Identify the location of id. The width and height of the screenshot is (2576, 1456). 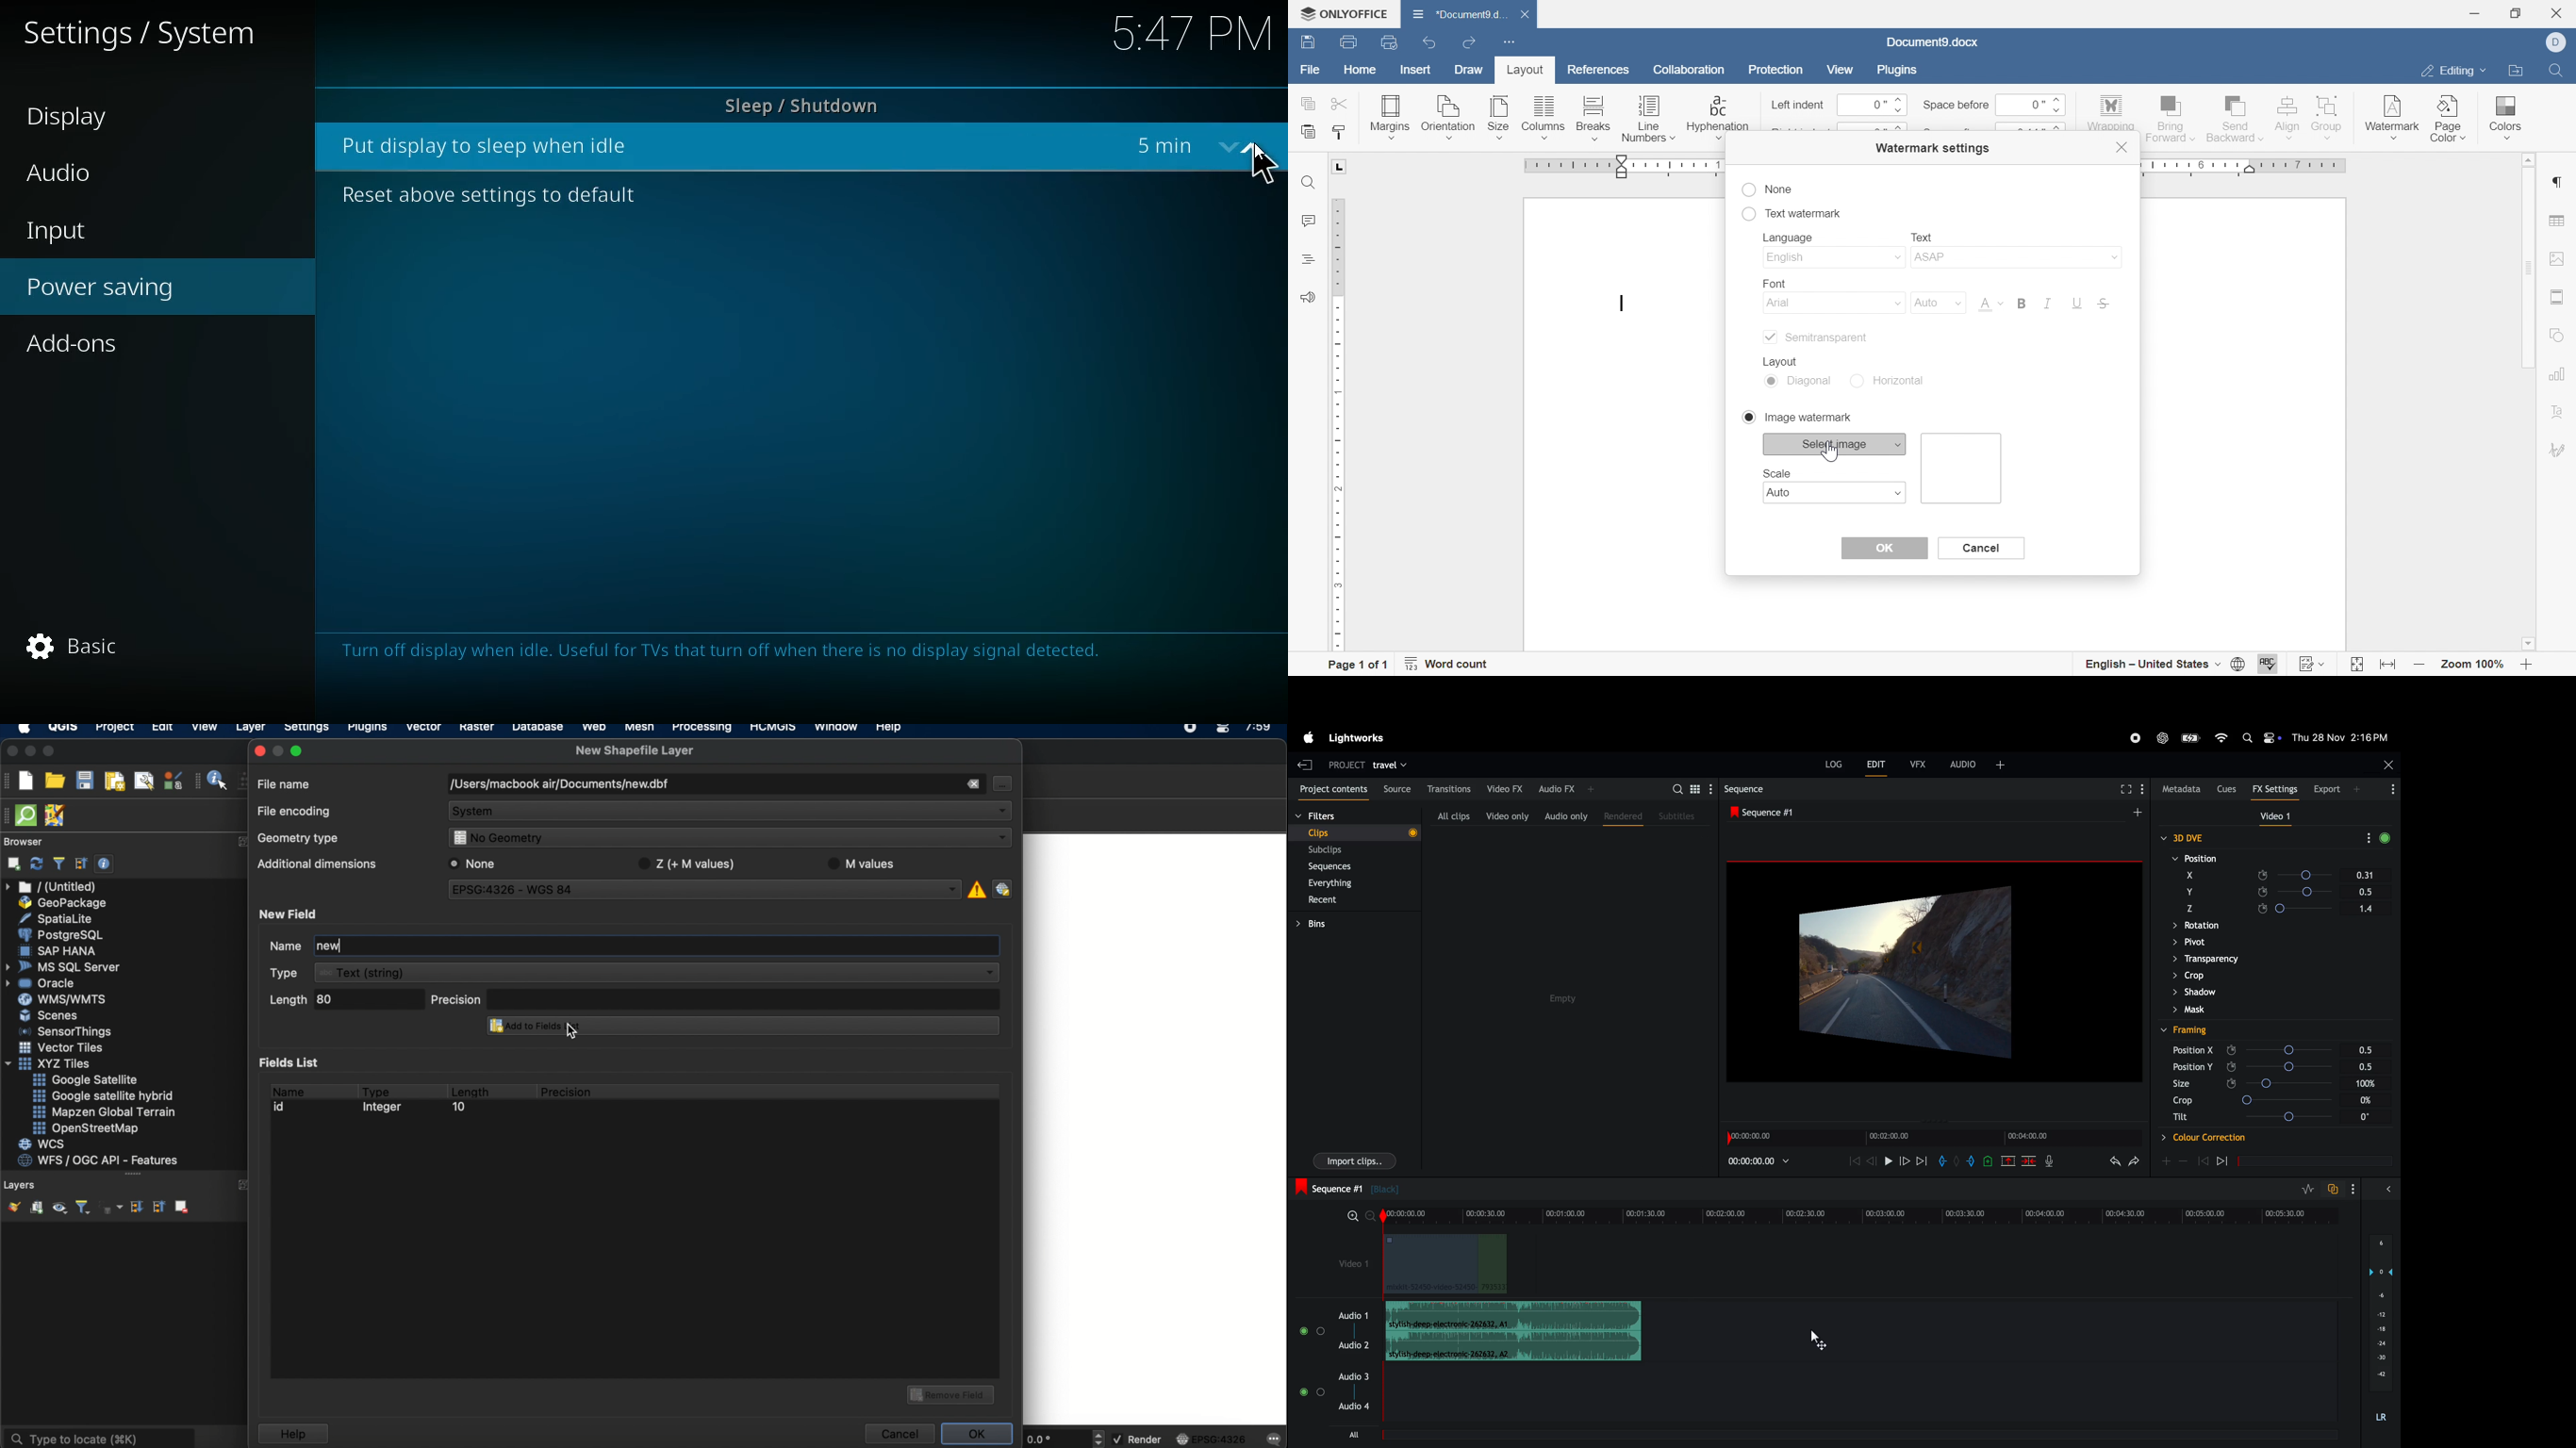
(283, 1107).